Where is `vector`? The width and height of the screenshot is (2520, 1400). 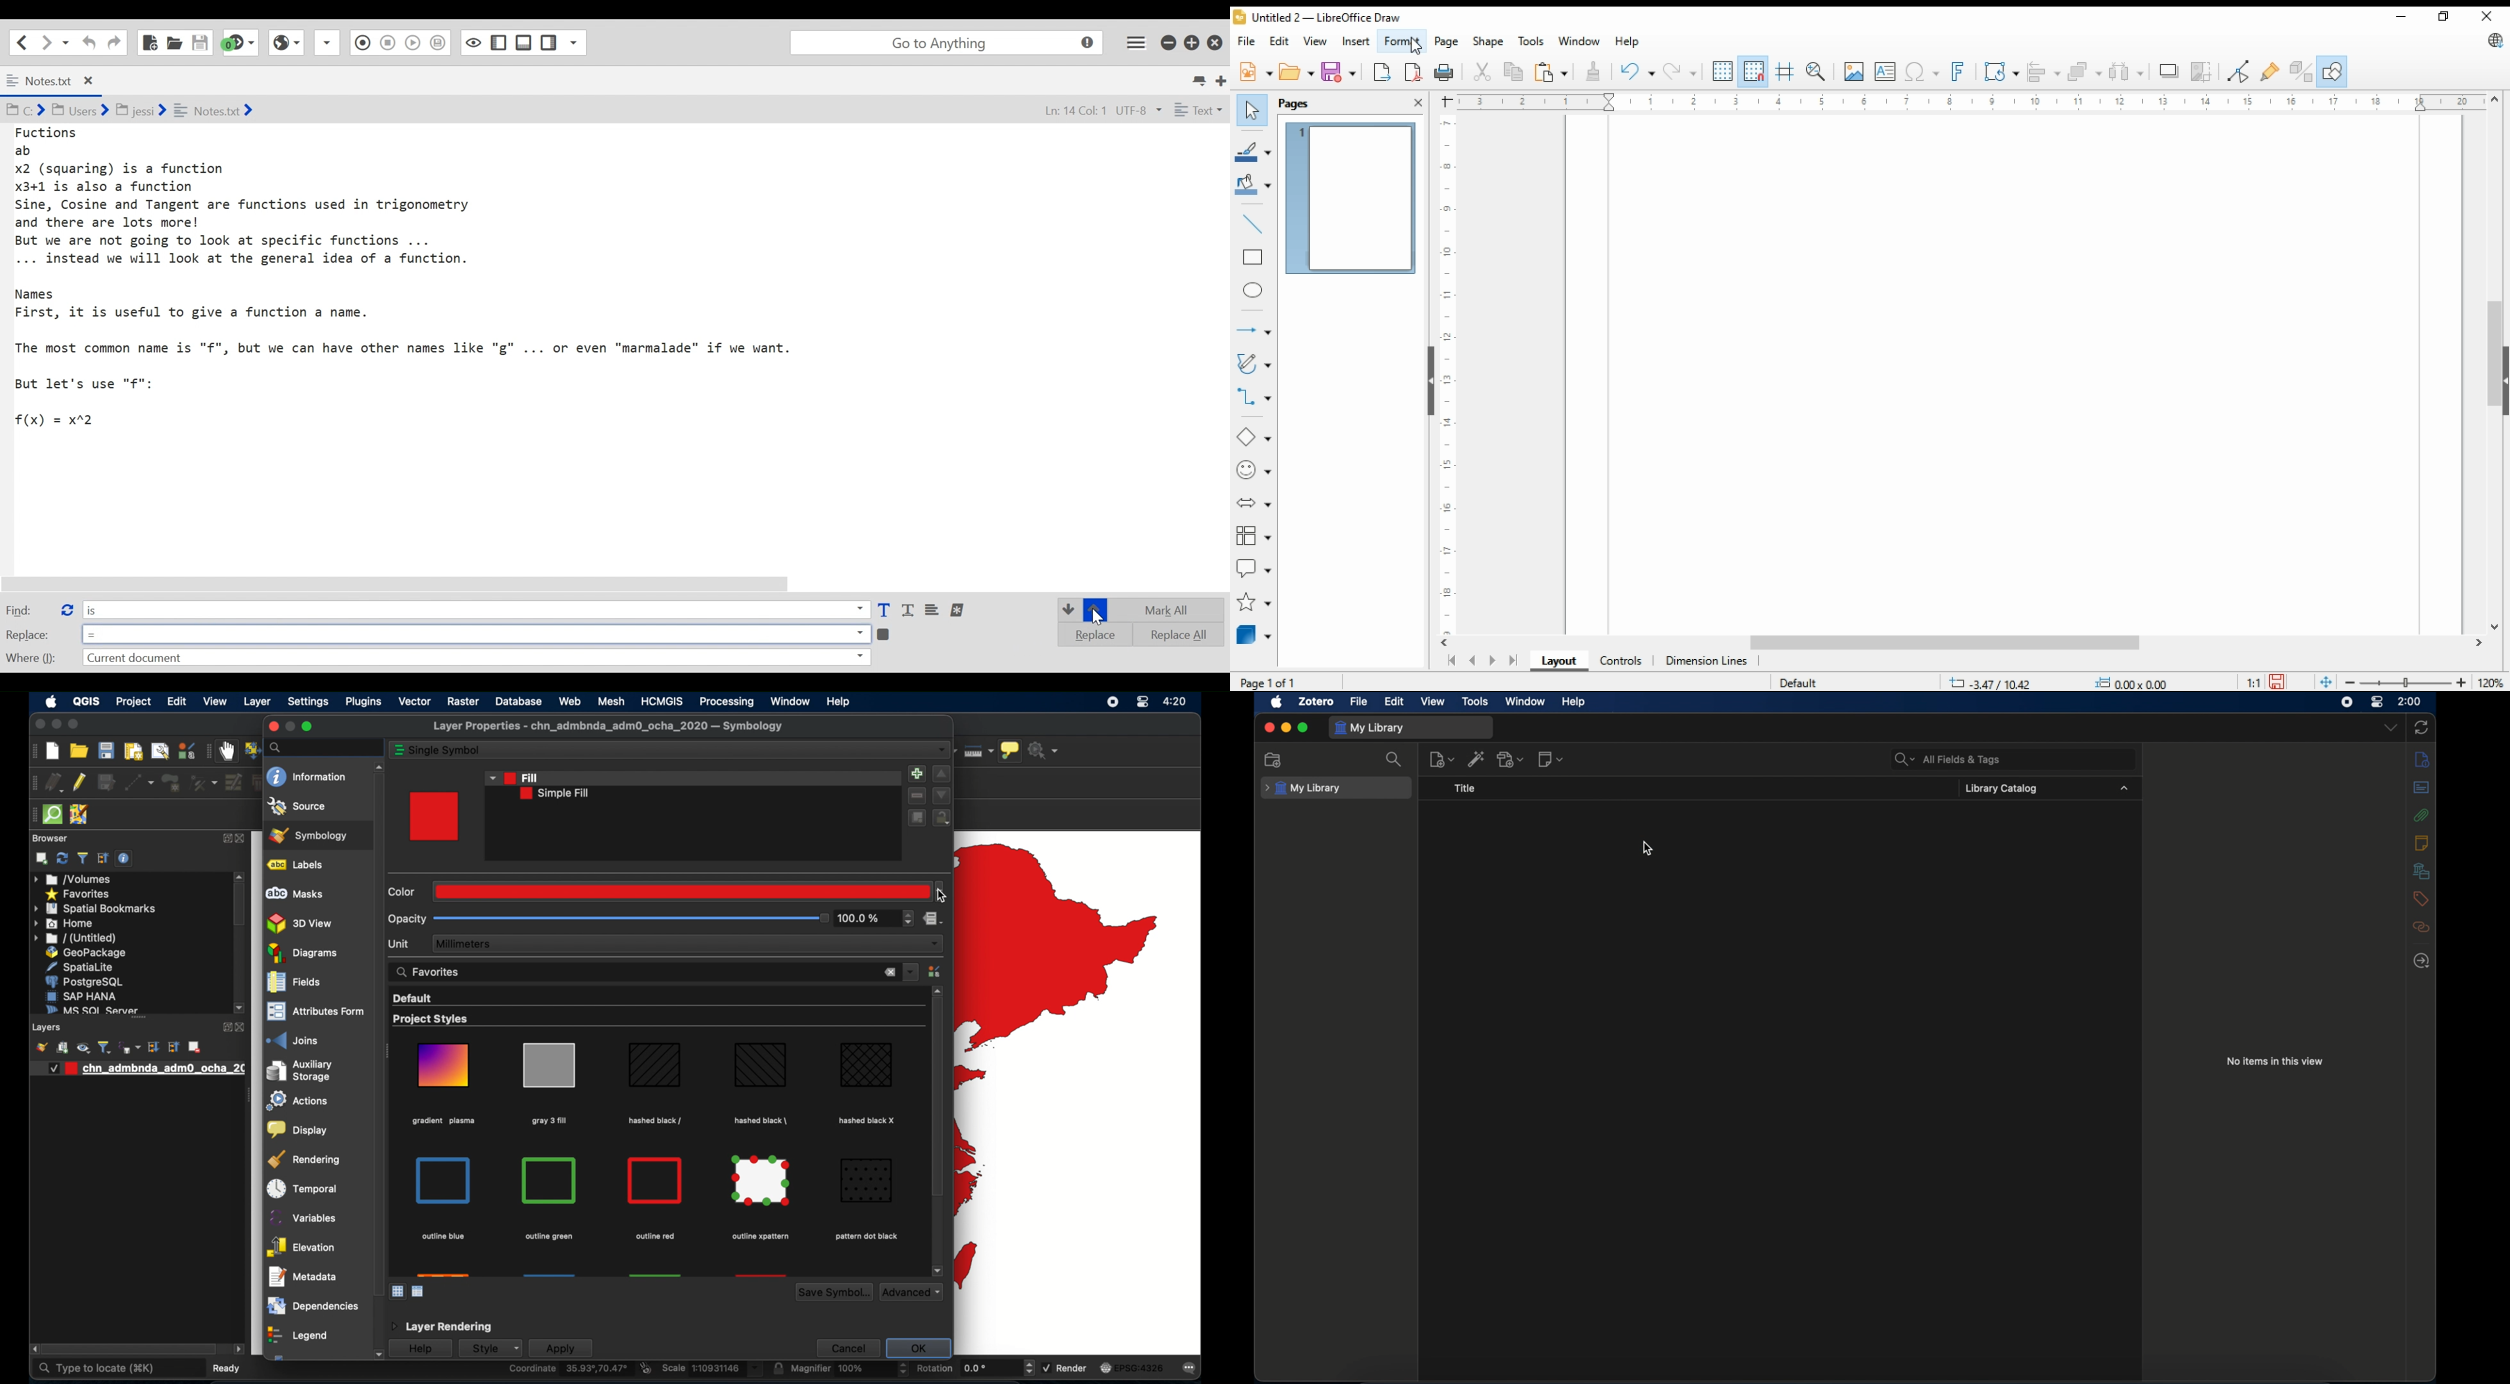 vector is located at coordinates (415, 702).